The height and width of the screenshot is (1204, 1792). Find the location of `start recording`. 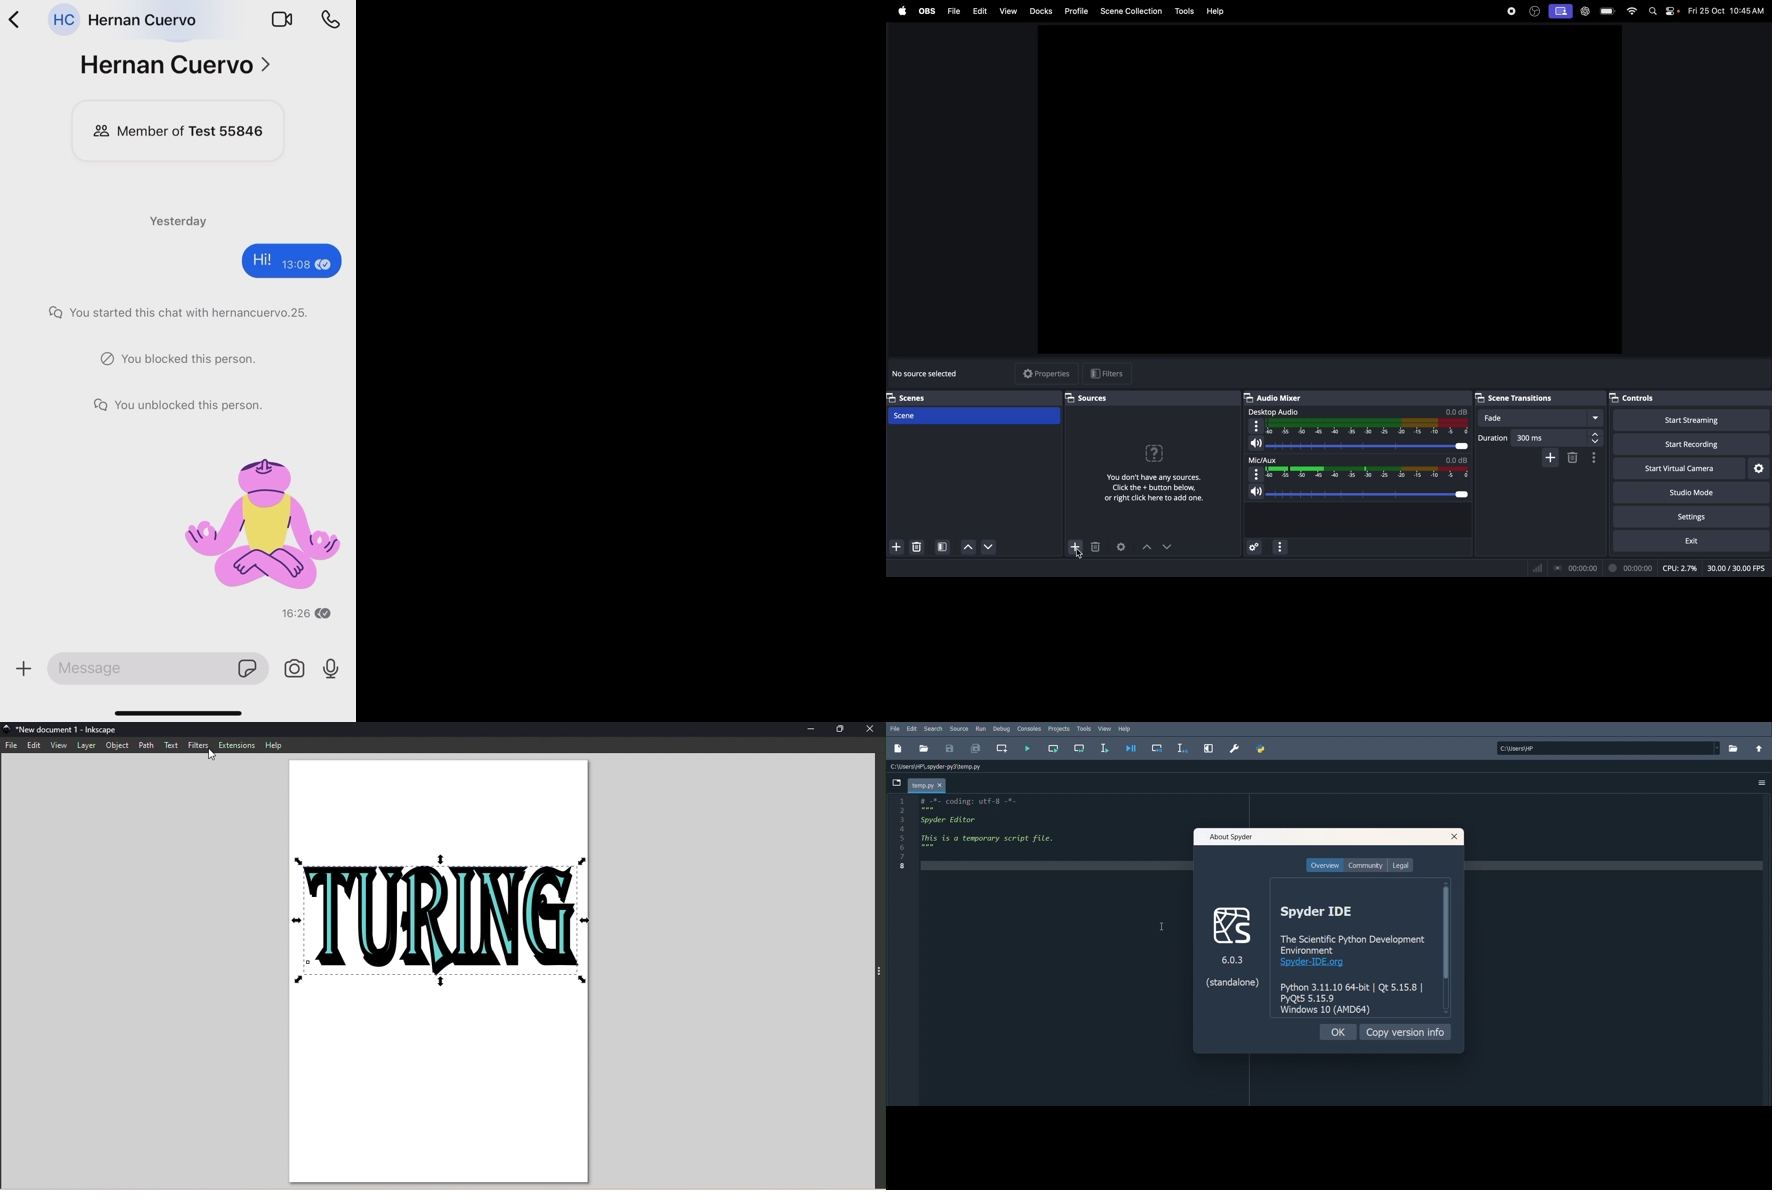

start recording is located at coordinates (1683, 443).